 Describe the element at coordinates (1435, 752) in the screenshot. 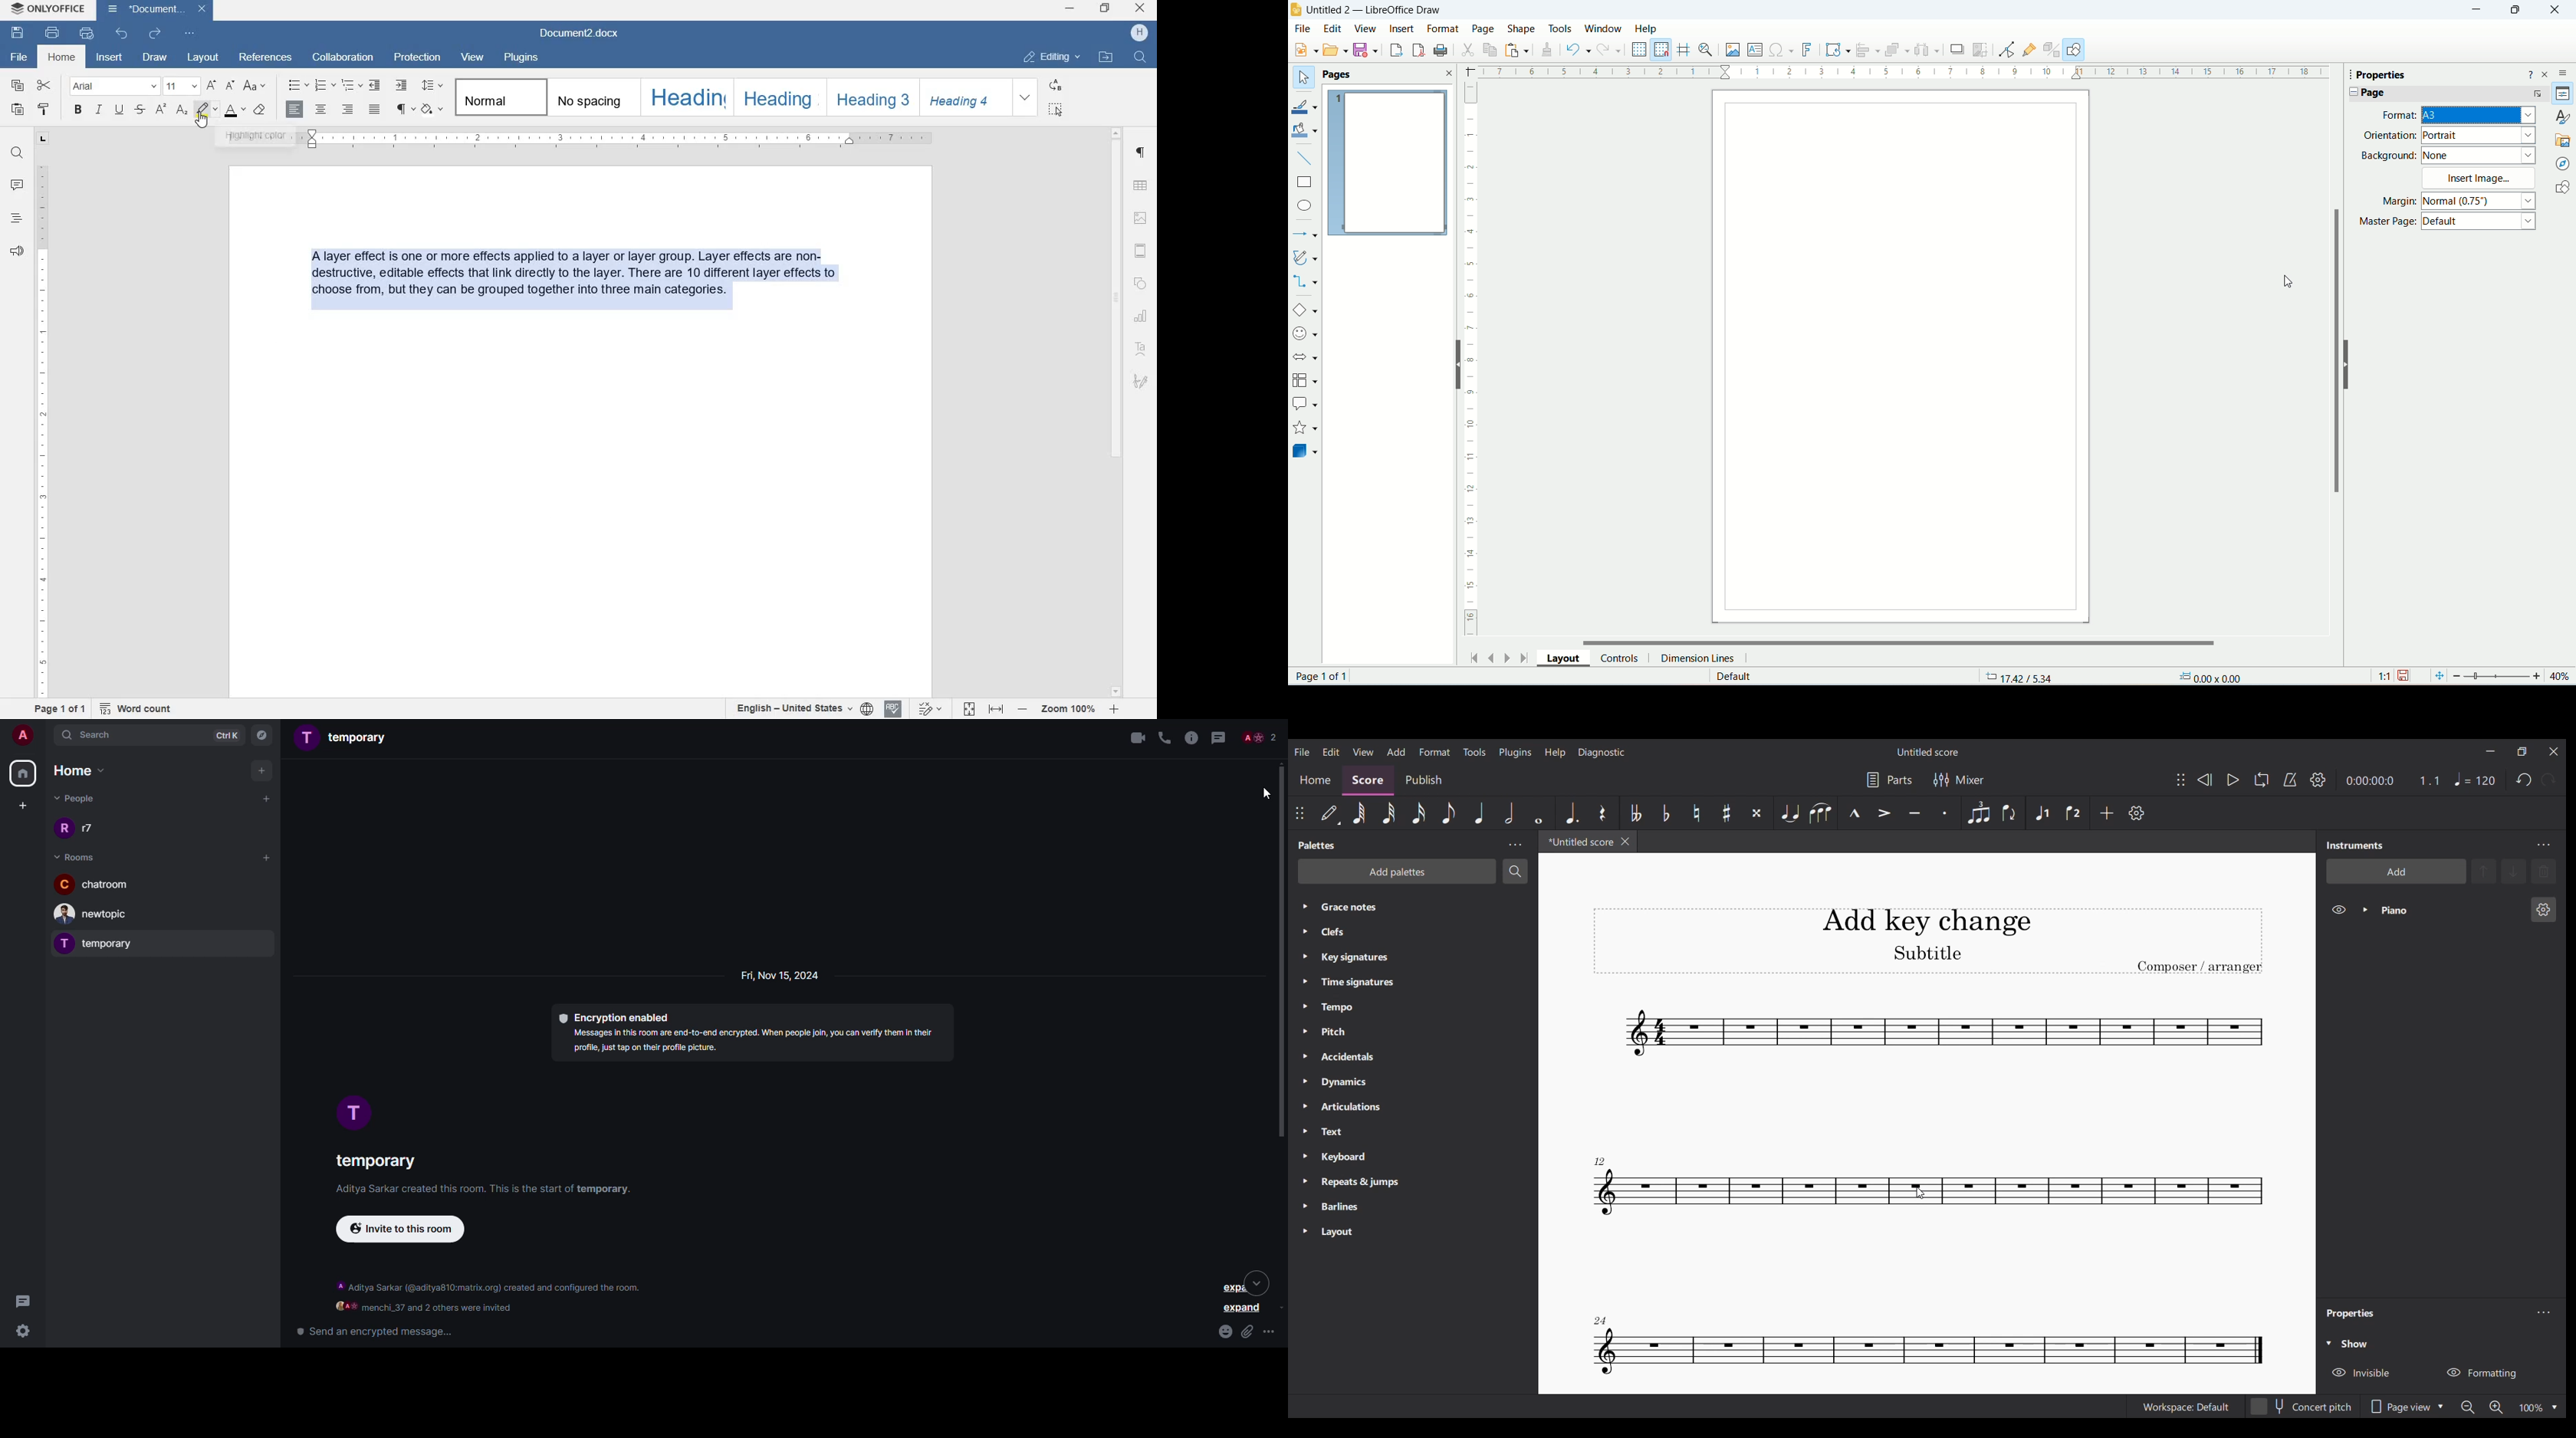

I see `Format menu` at that location.